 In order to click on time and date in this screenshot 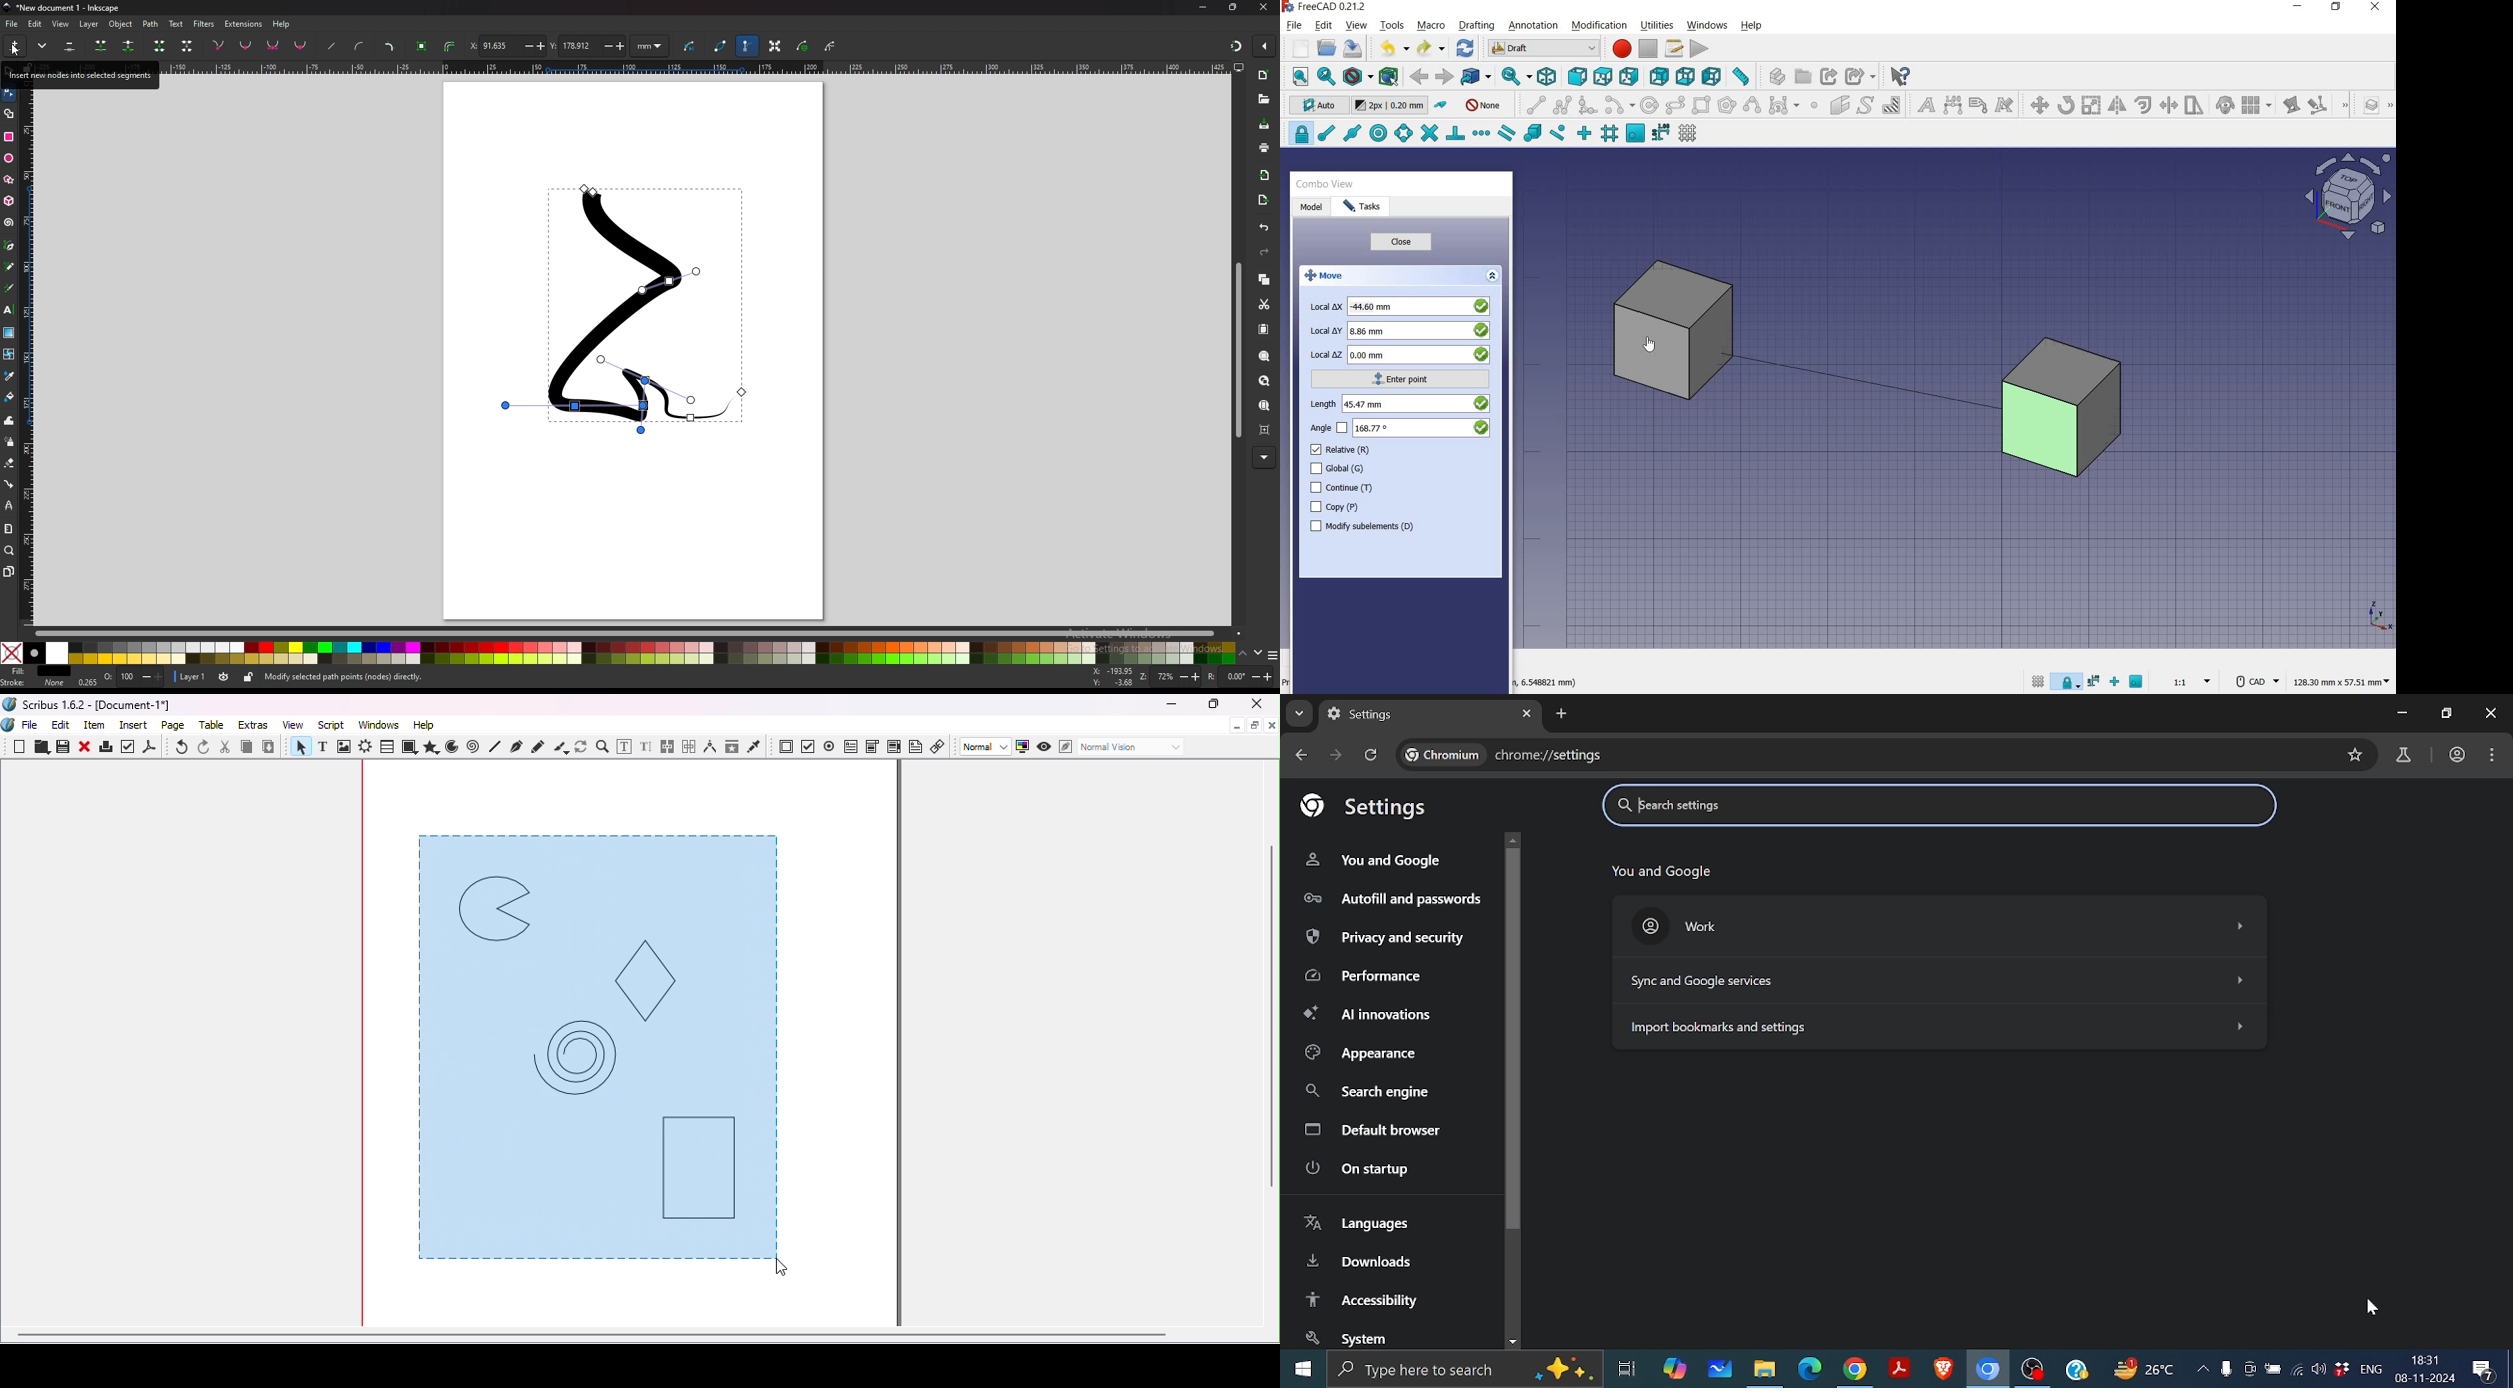, I will do `click(2426, 1368)`.